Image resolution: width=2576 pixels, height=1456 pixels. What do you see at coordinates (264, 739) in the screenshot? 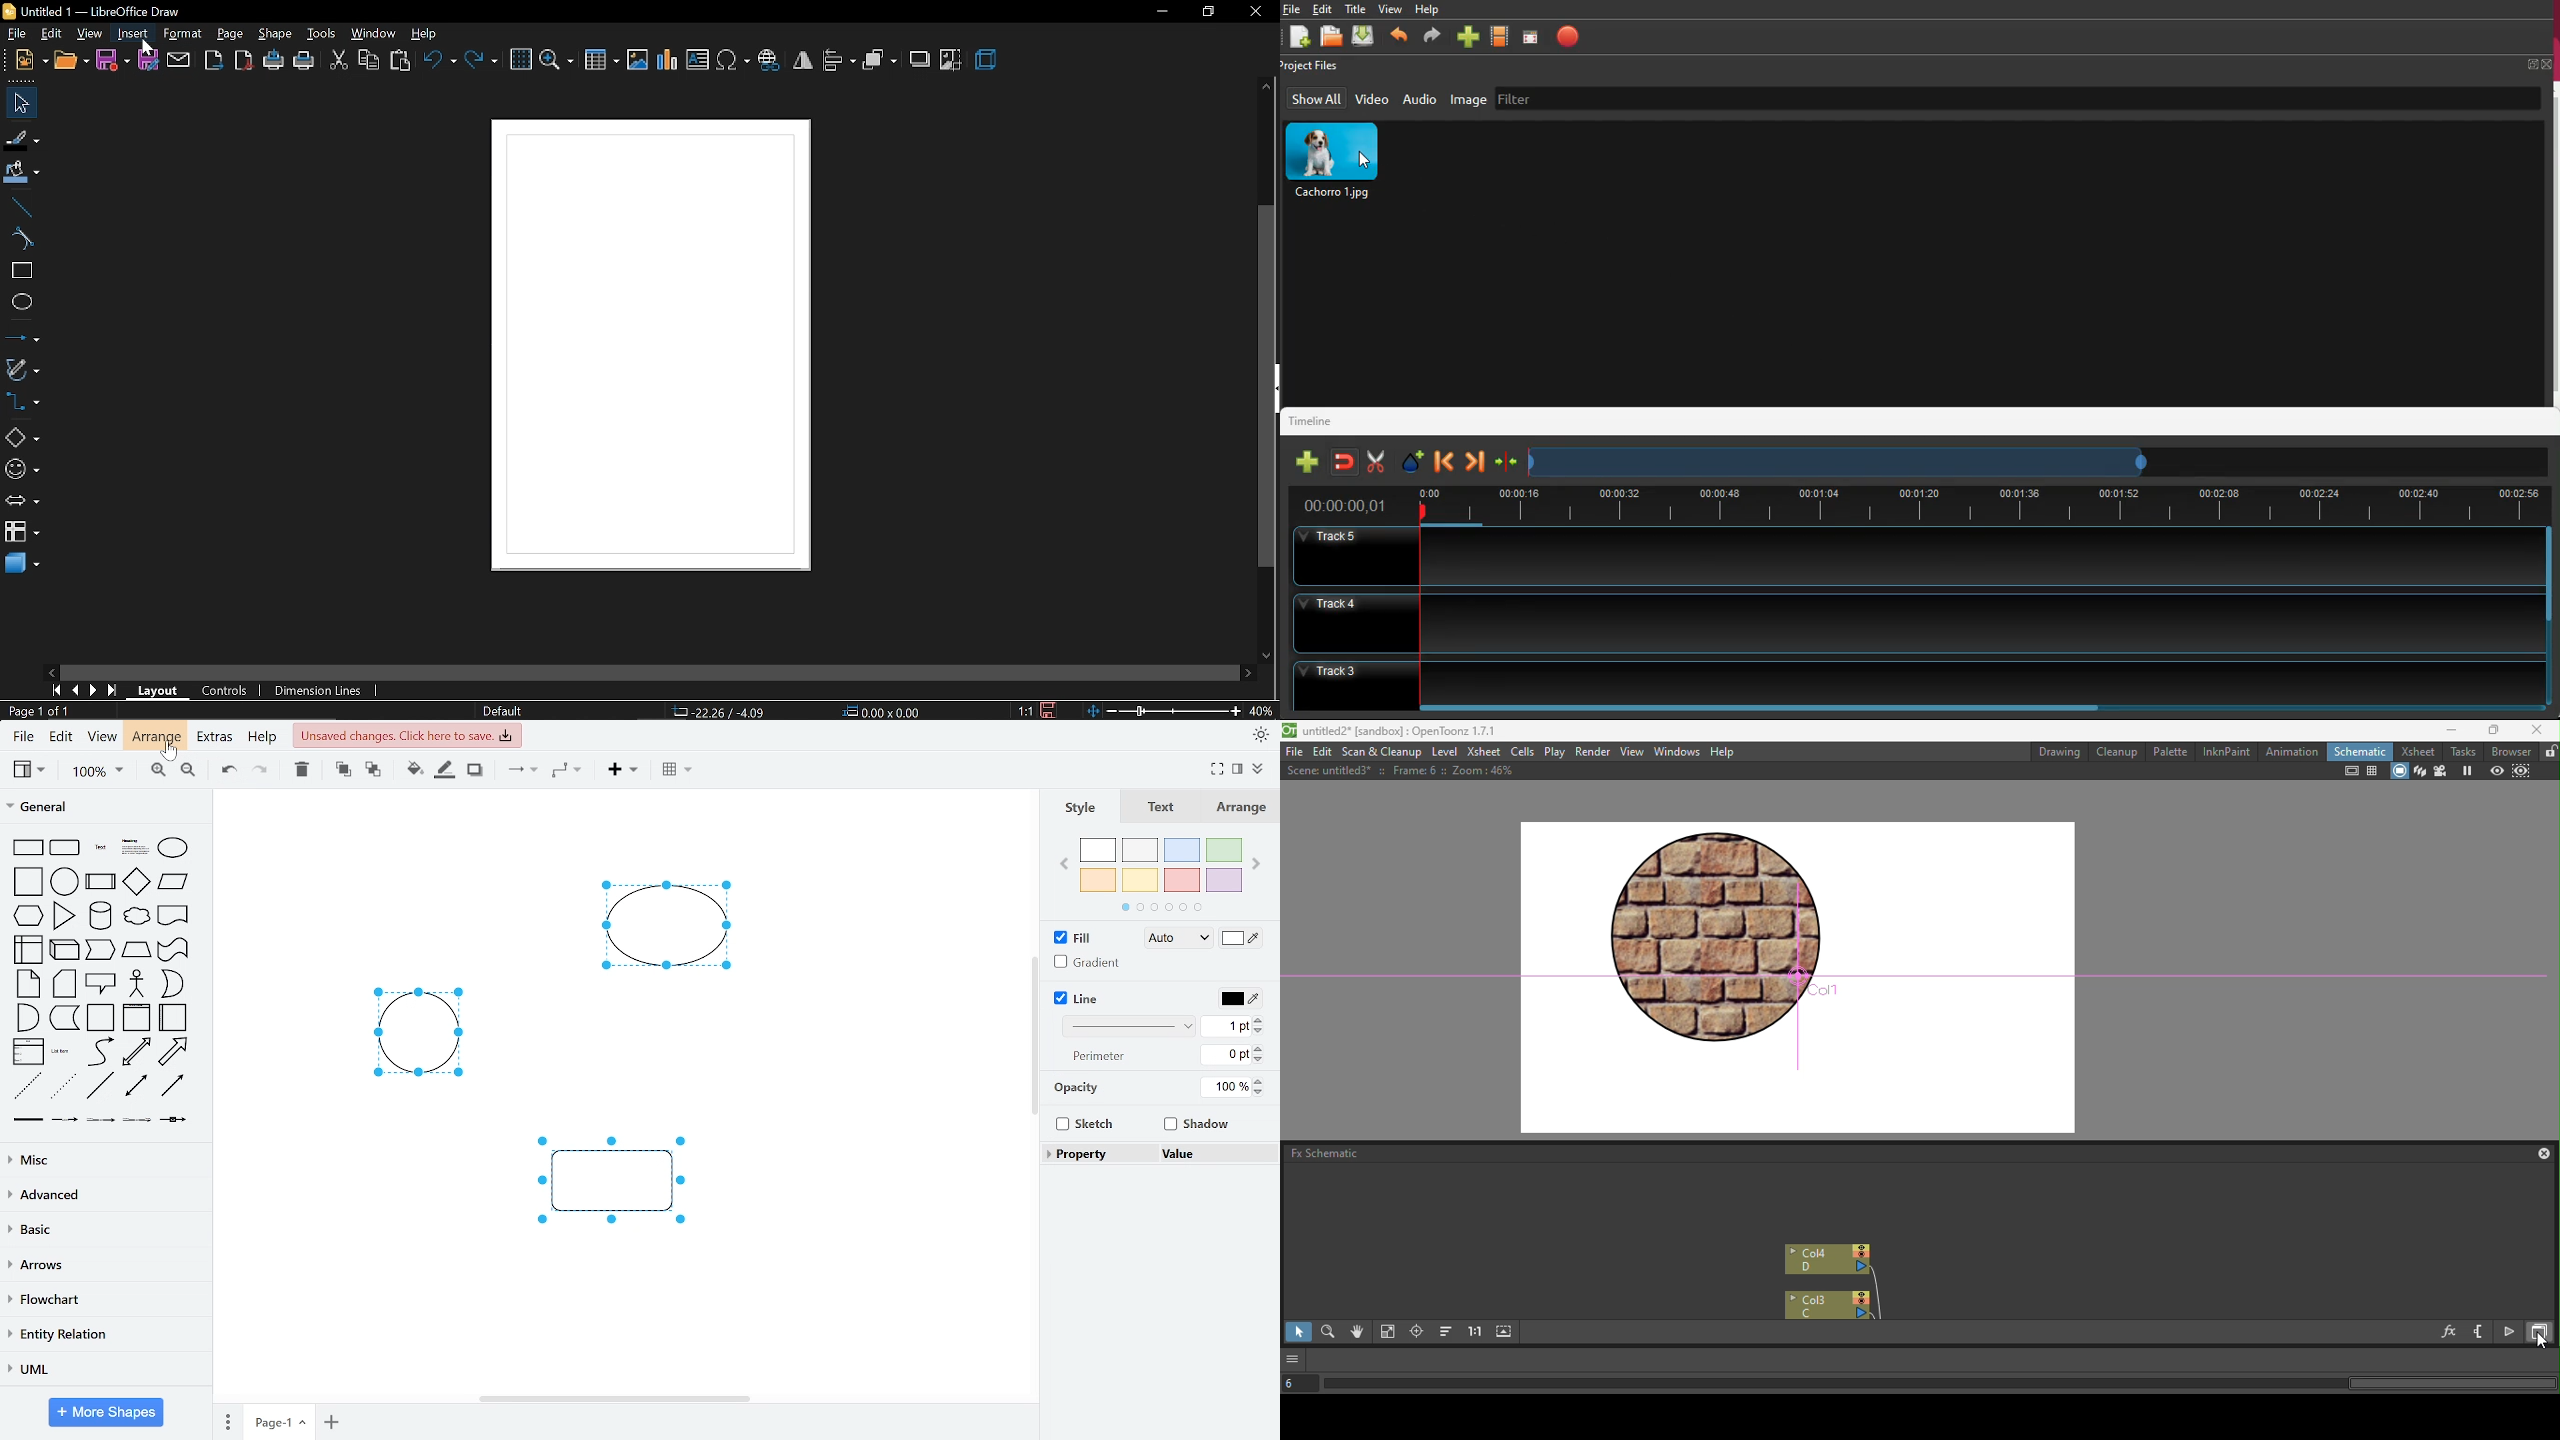
I see `help` at bounding box center [264, 739].